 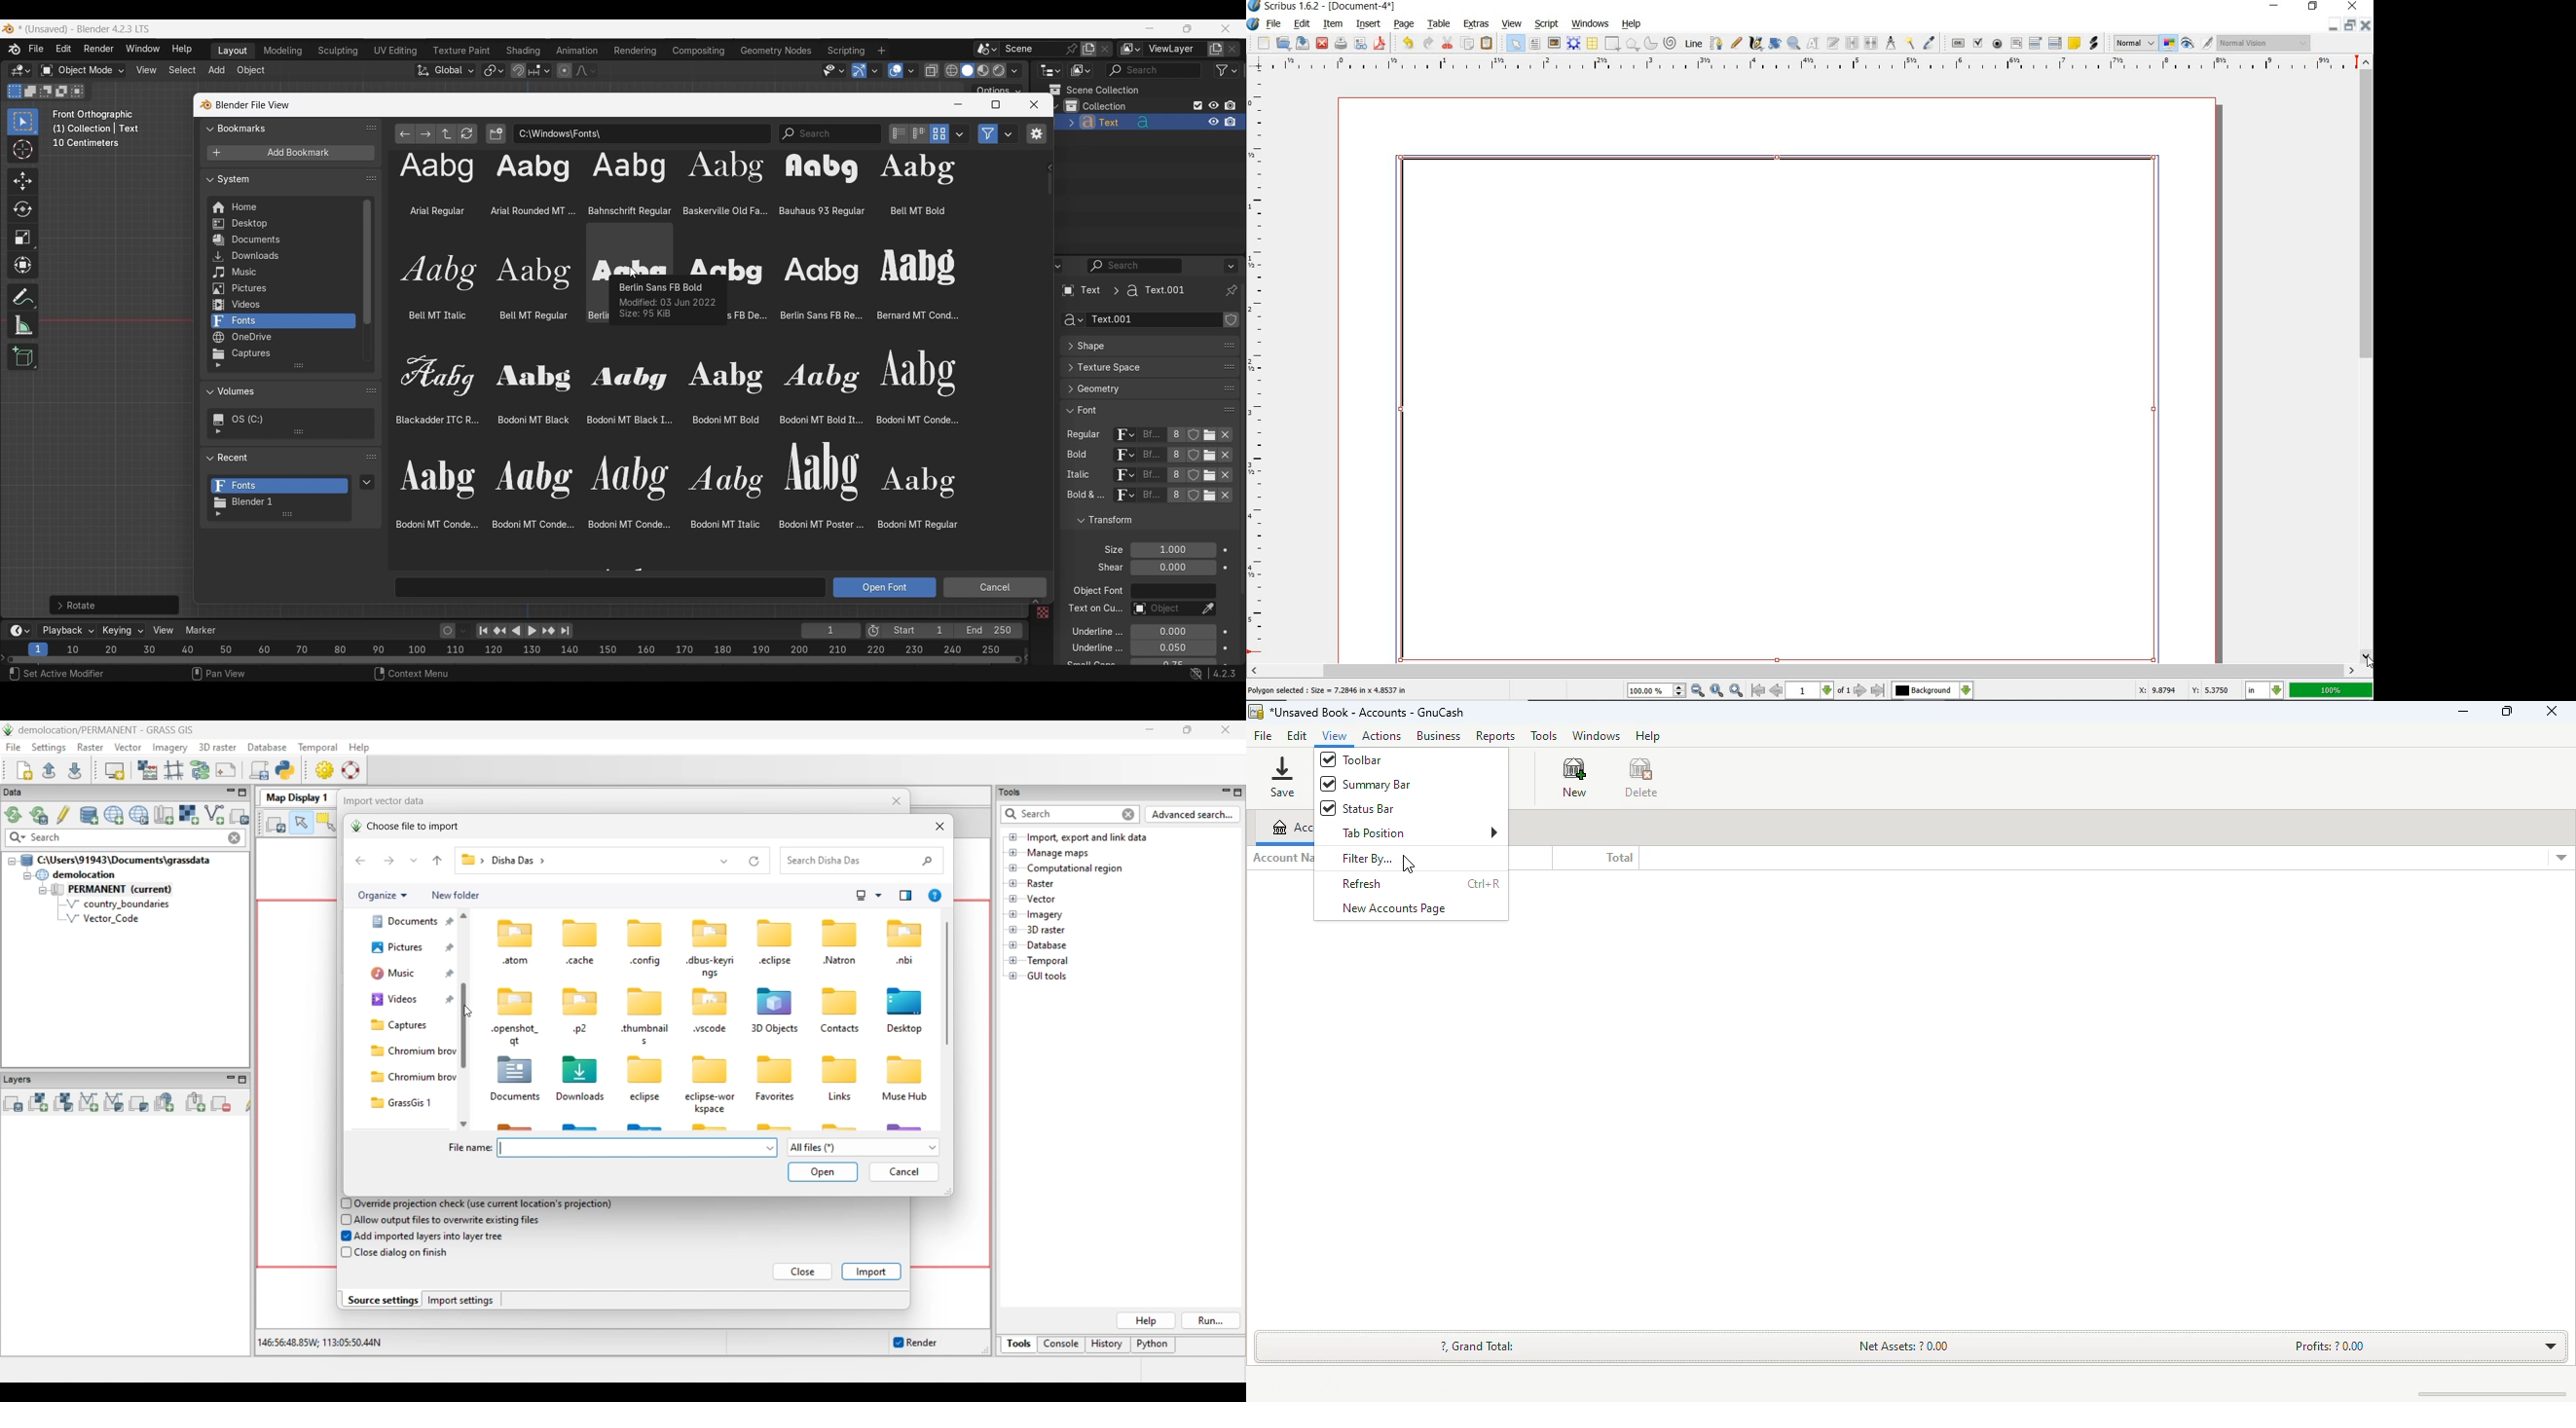 I want to click on Add workspace, so click(x=881, y=51).